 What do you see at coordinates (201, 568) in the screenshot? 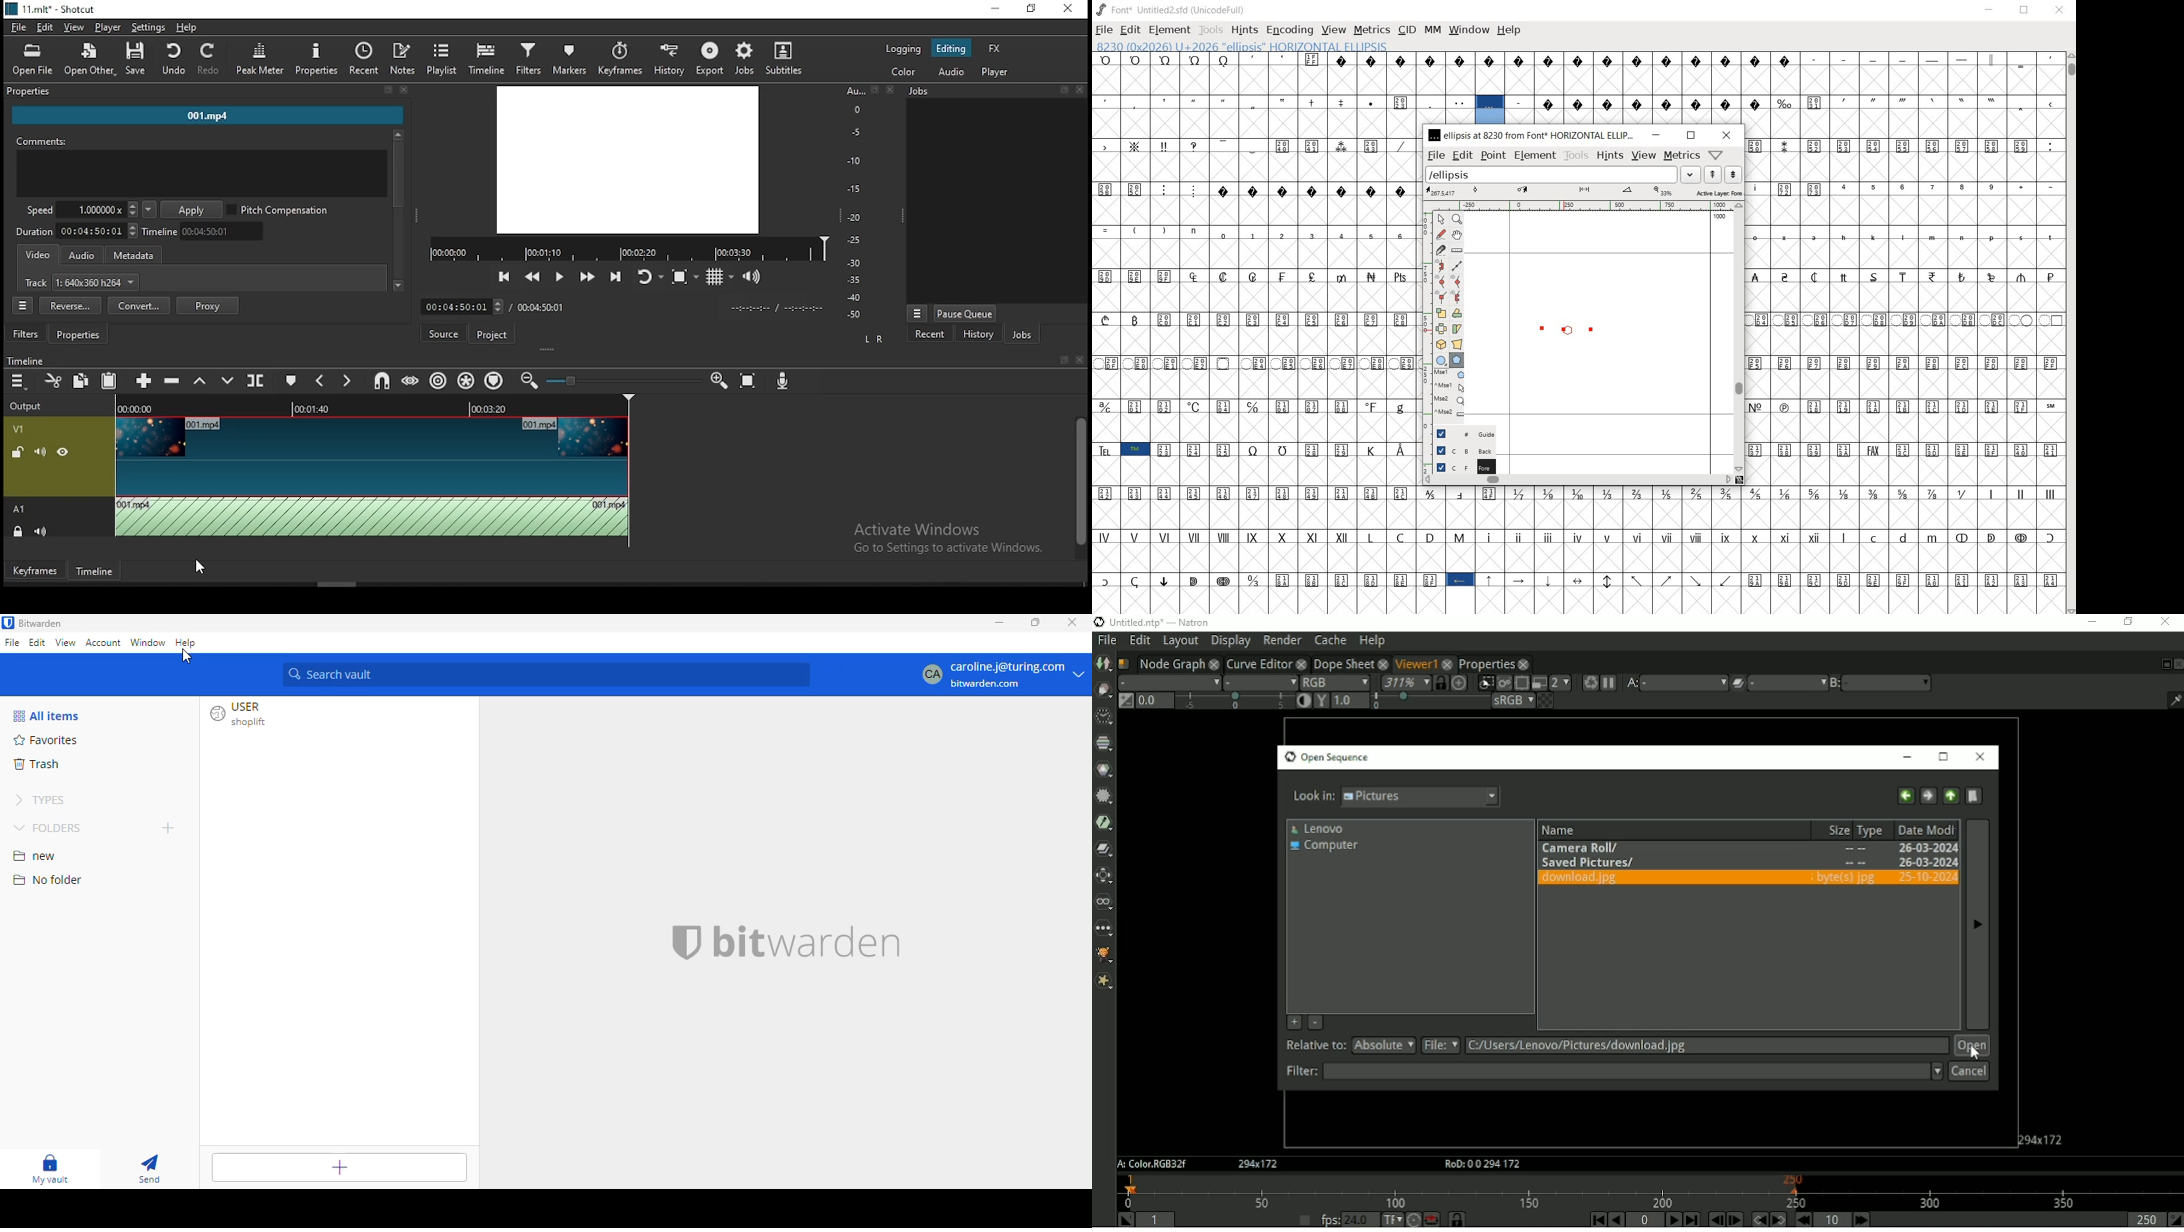
I see `mouse pointer` at bounding box center [201, 568].